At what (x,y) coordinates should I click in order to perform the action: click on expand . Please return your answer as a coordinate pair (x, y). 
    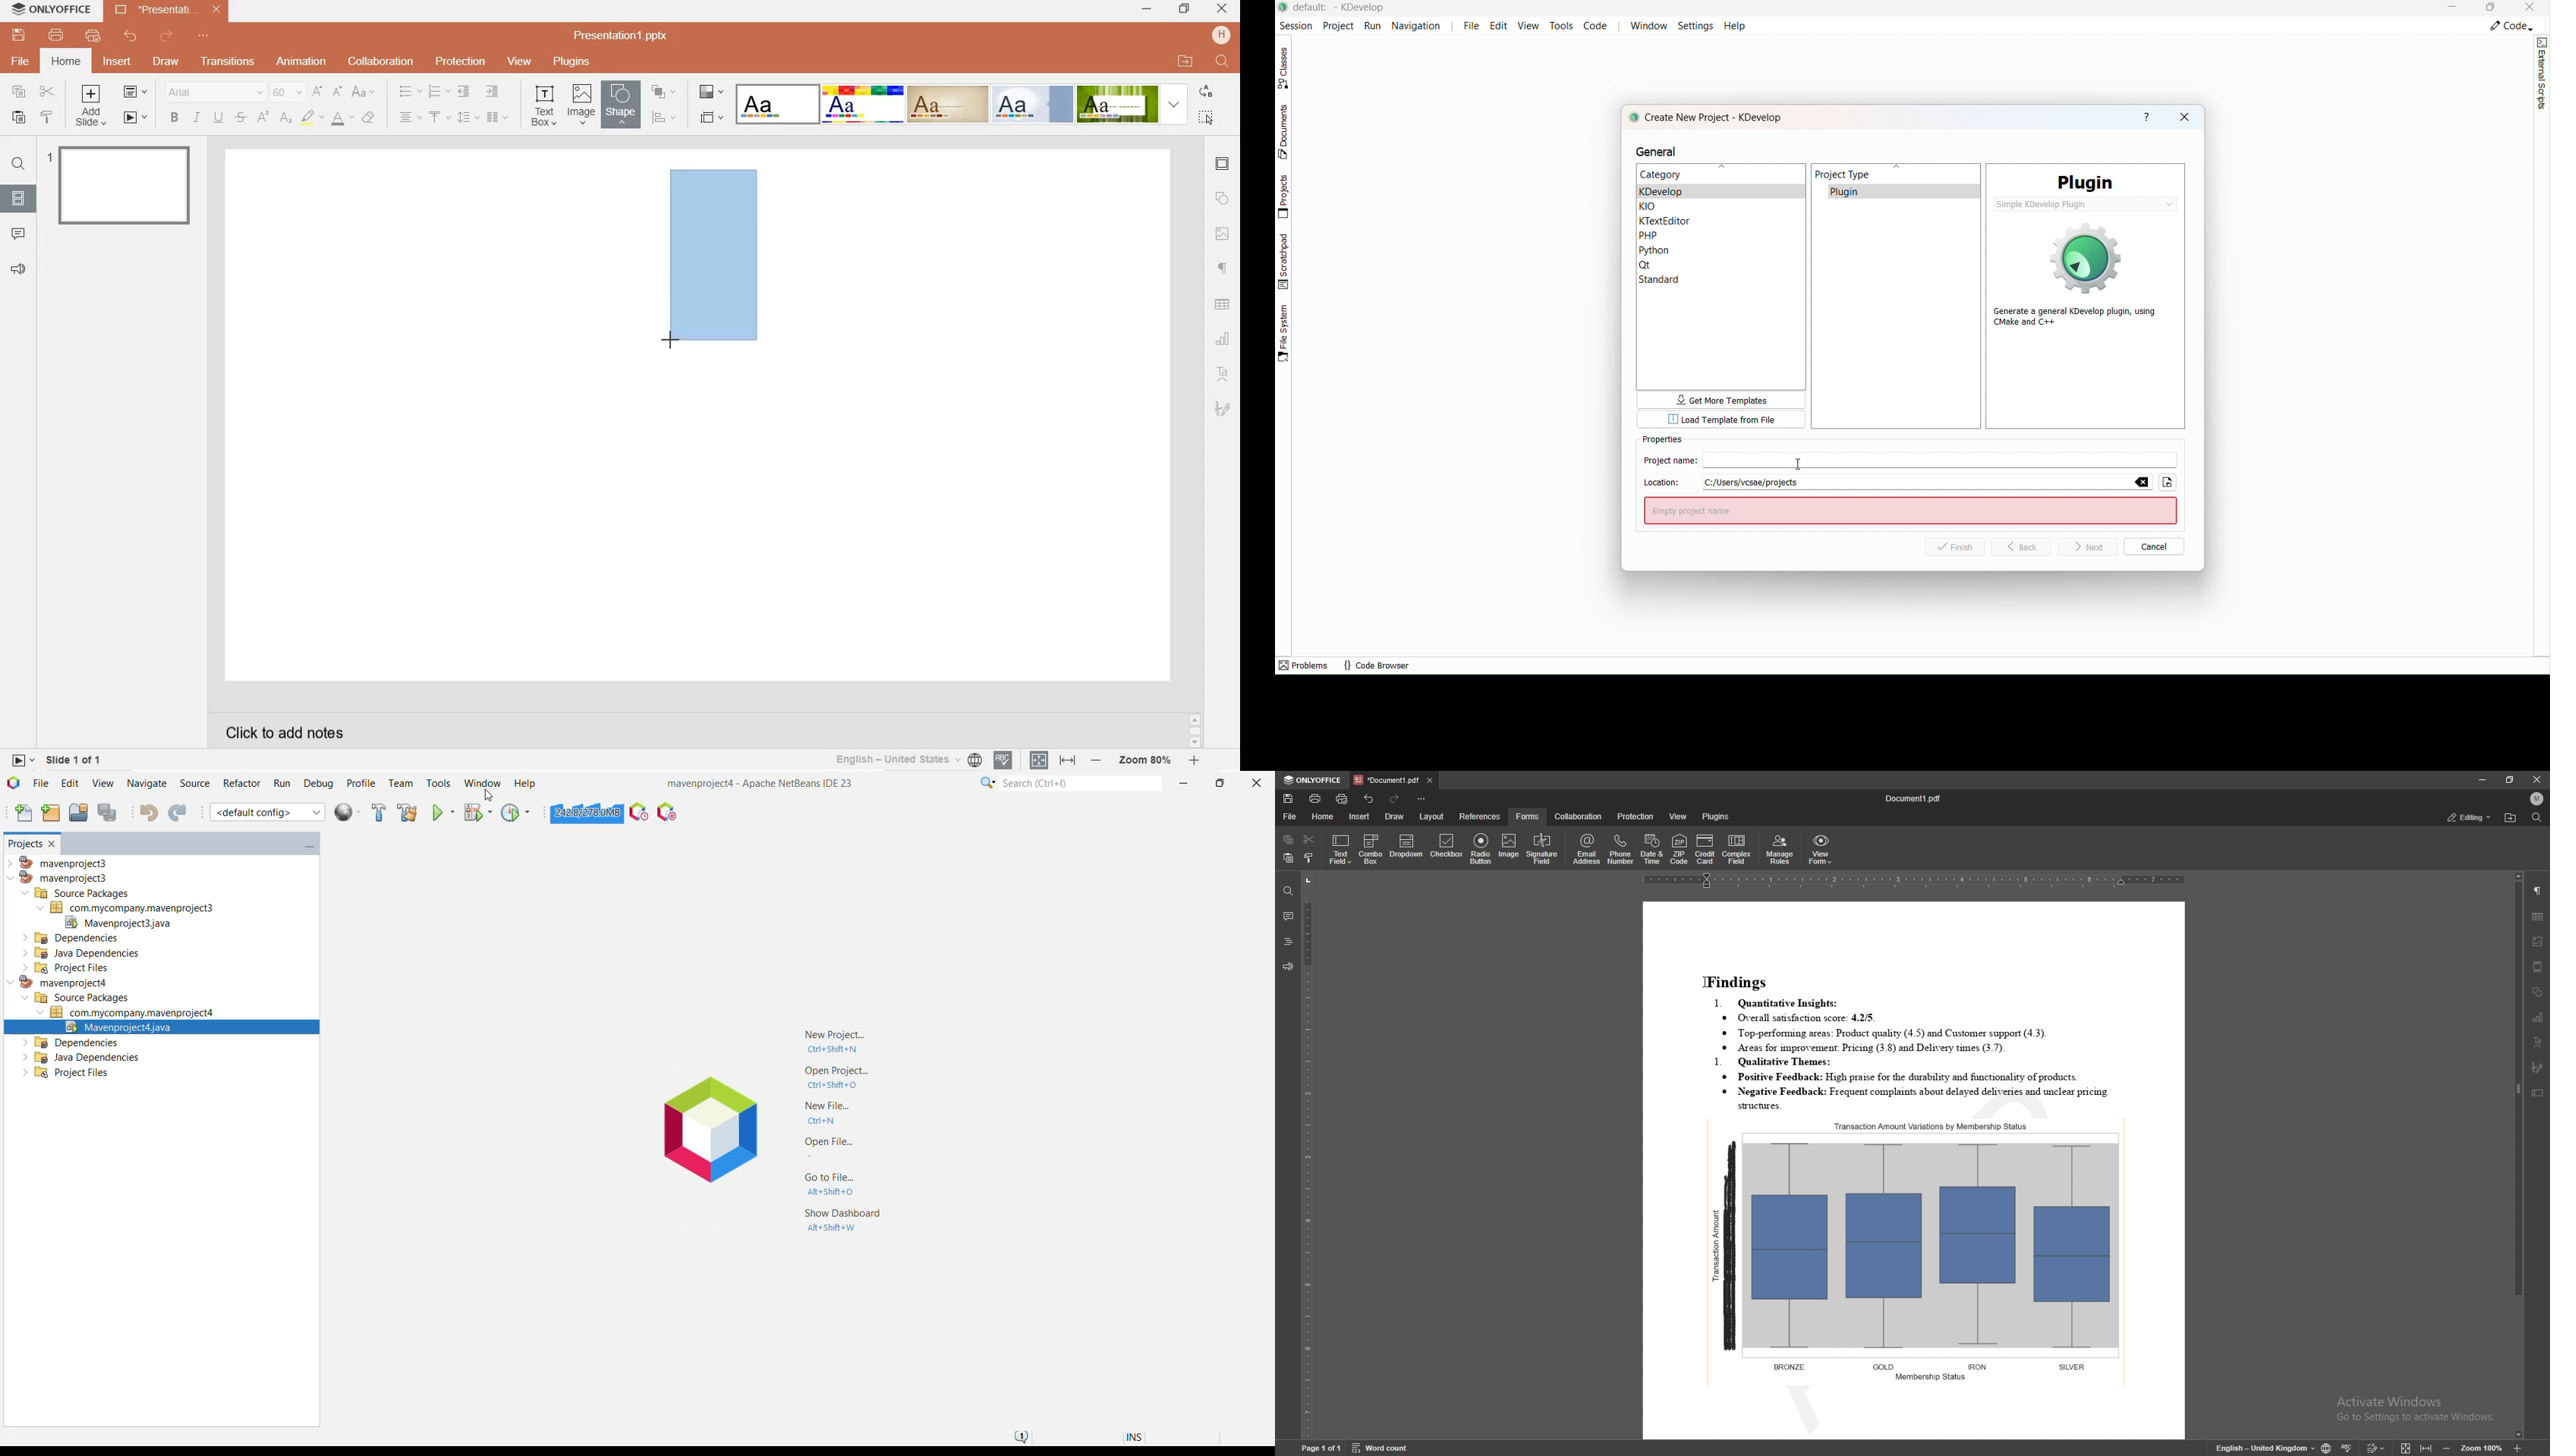
    Looking at the image, I should click on (1174, 104).